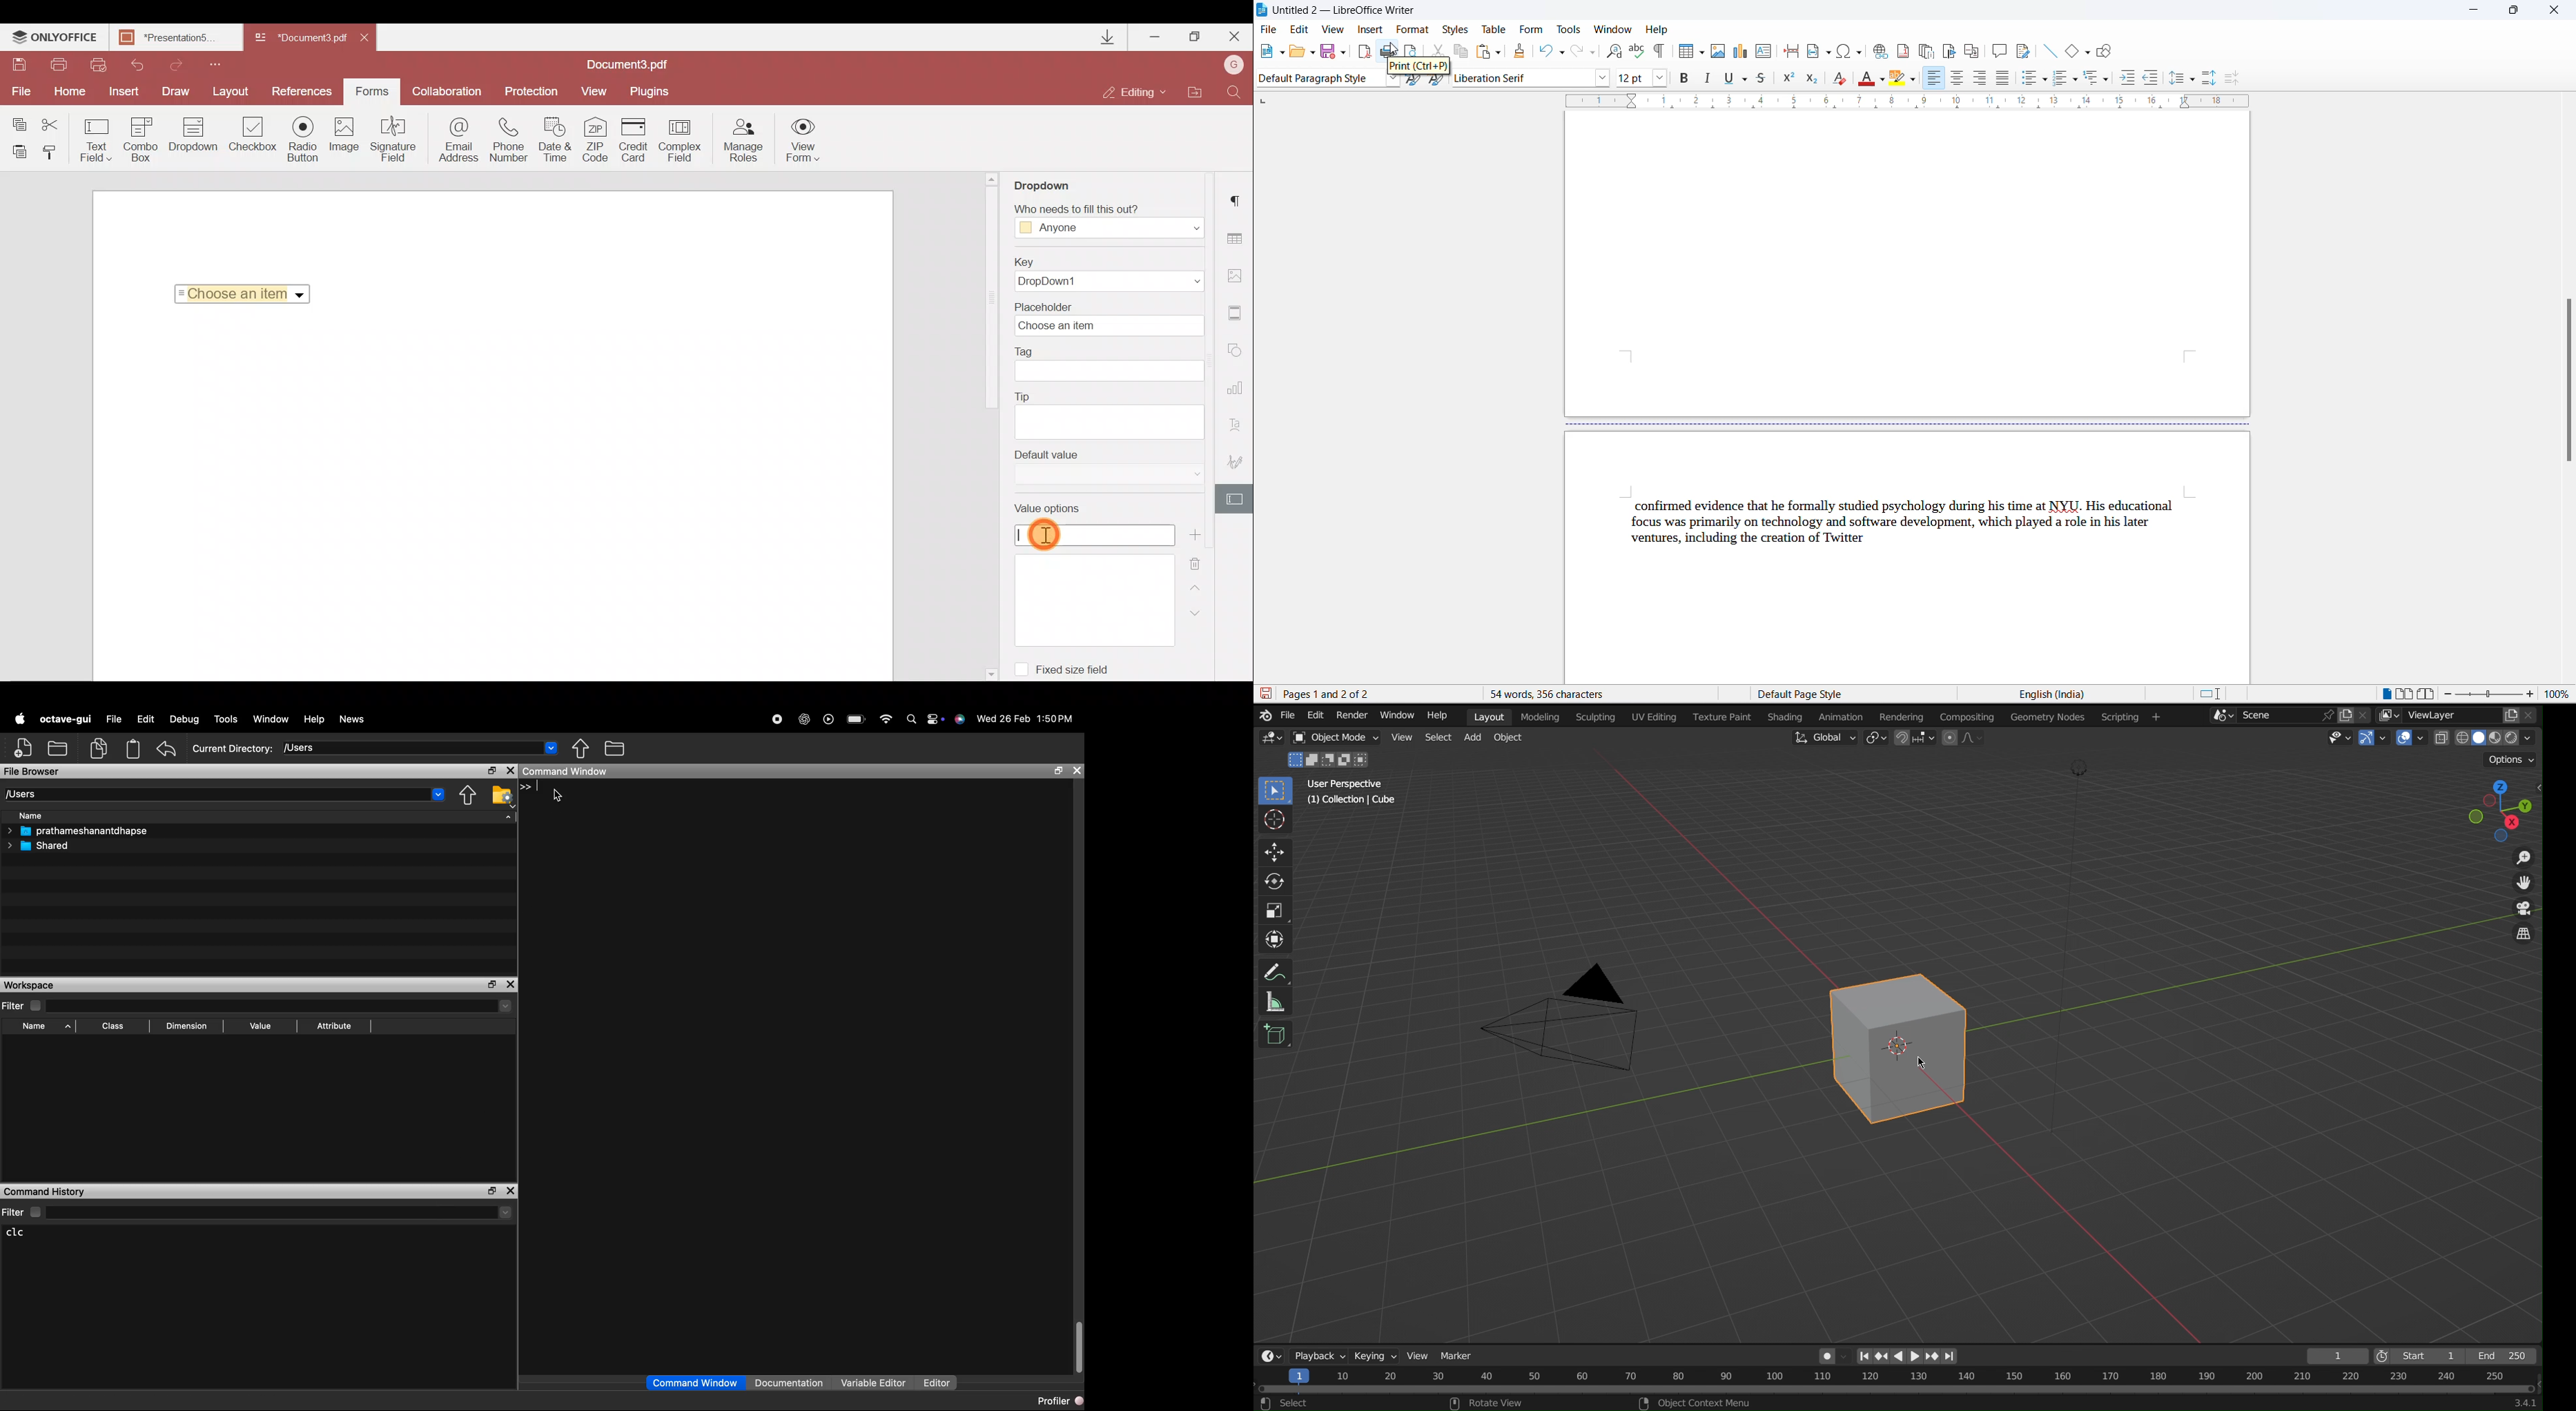  Describe the element at coordinates (874, 1383) in the screenshot. I see `Variable Editor` at that location.